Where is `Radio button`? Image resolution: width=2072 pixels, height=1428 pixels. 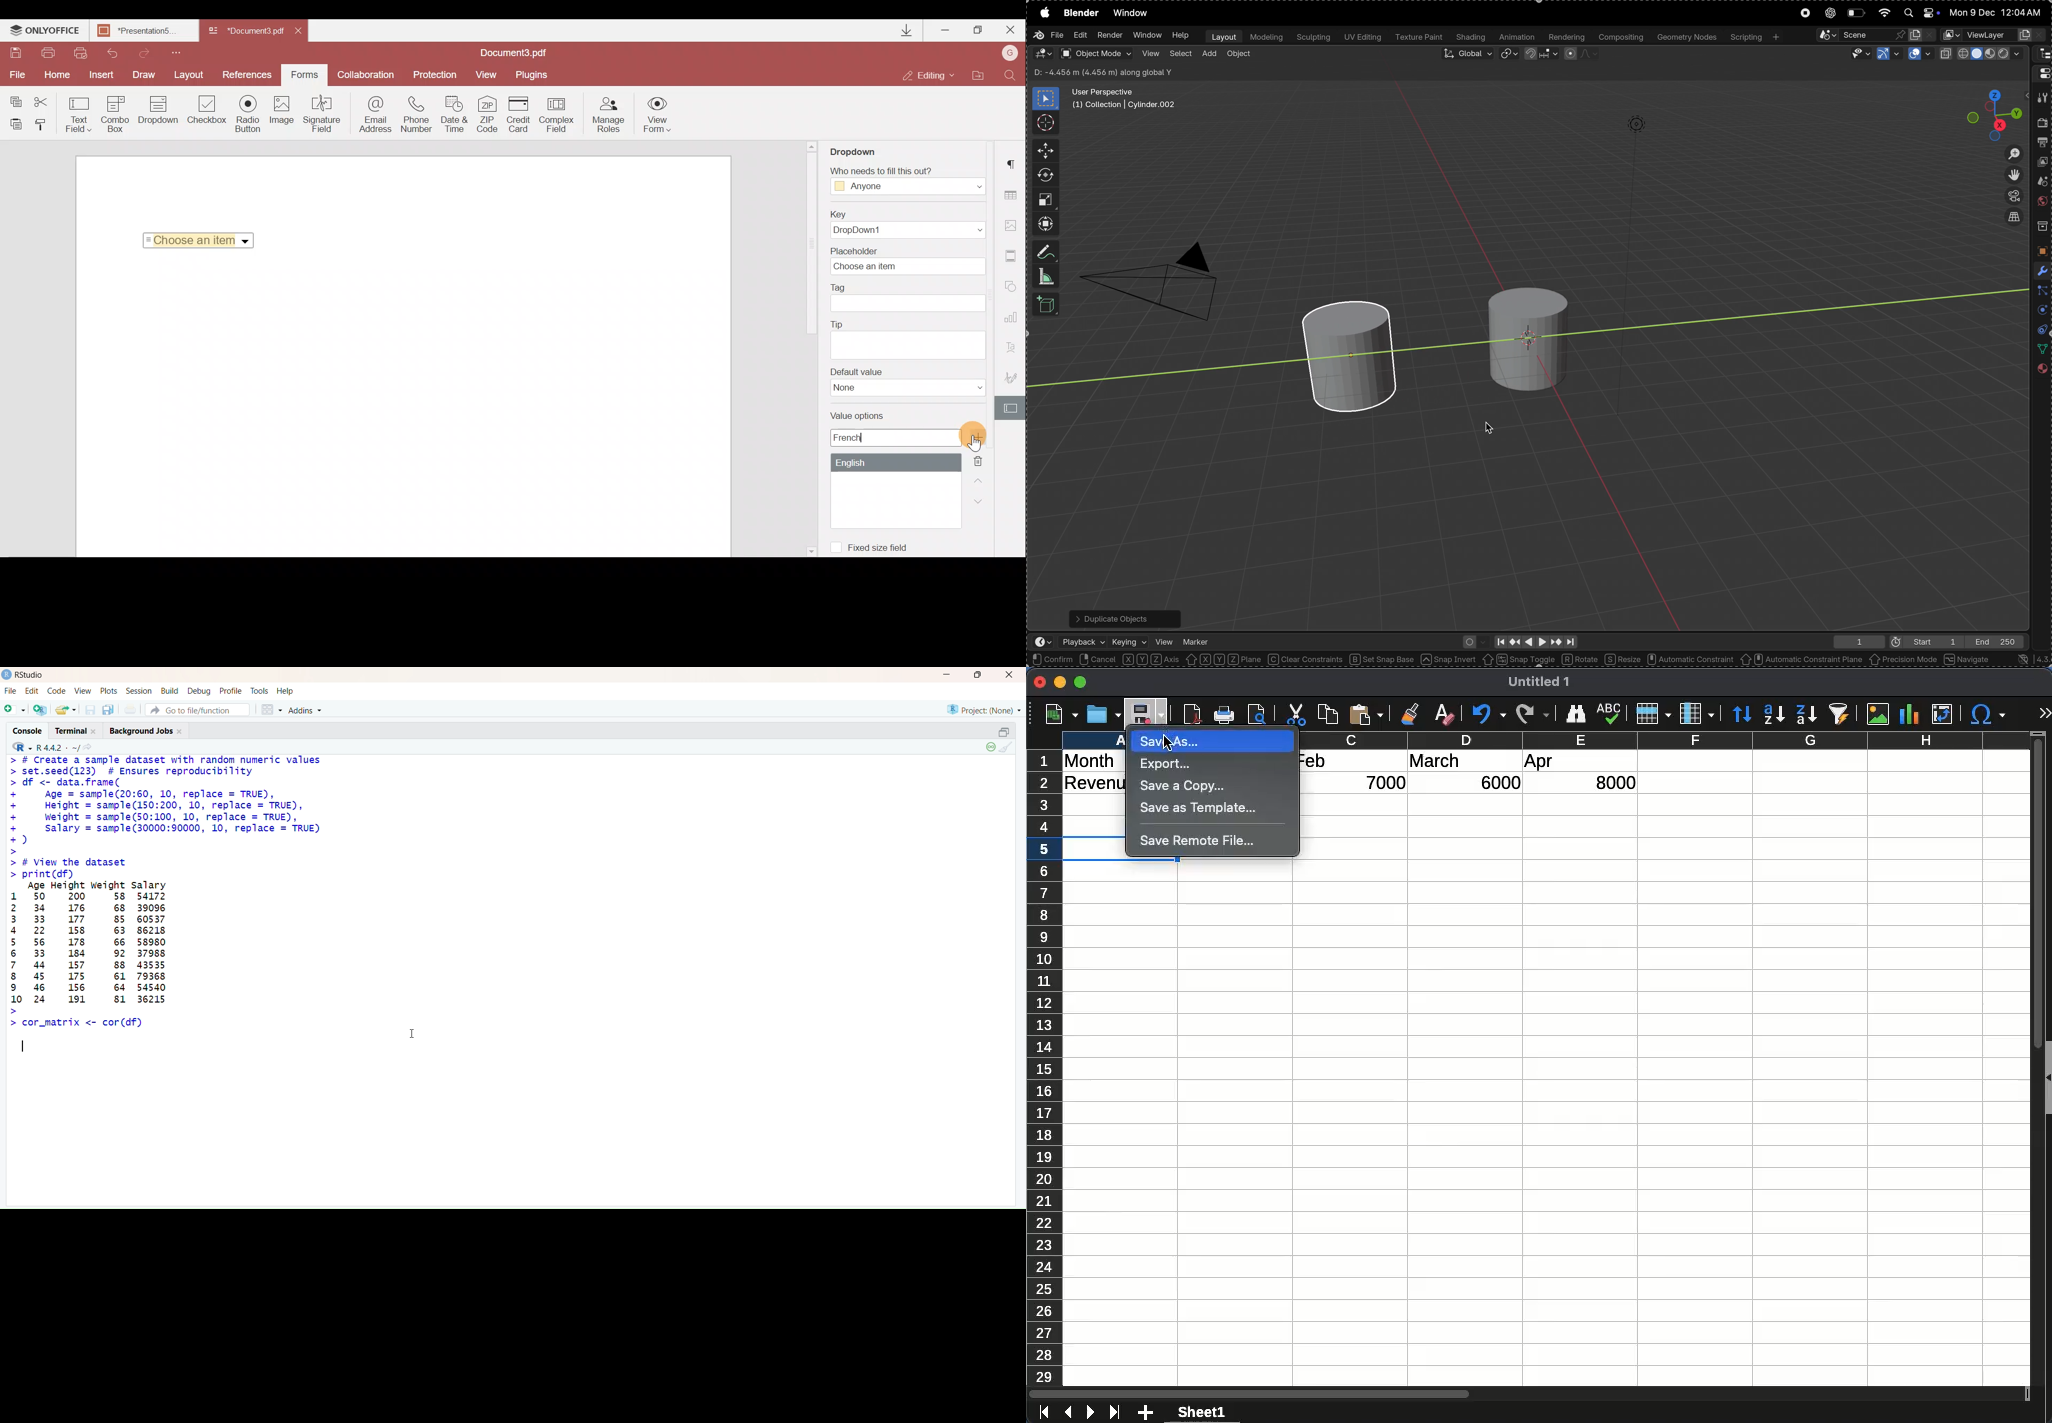
Radio button is located at coordinates (248, 113).